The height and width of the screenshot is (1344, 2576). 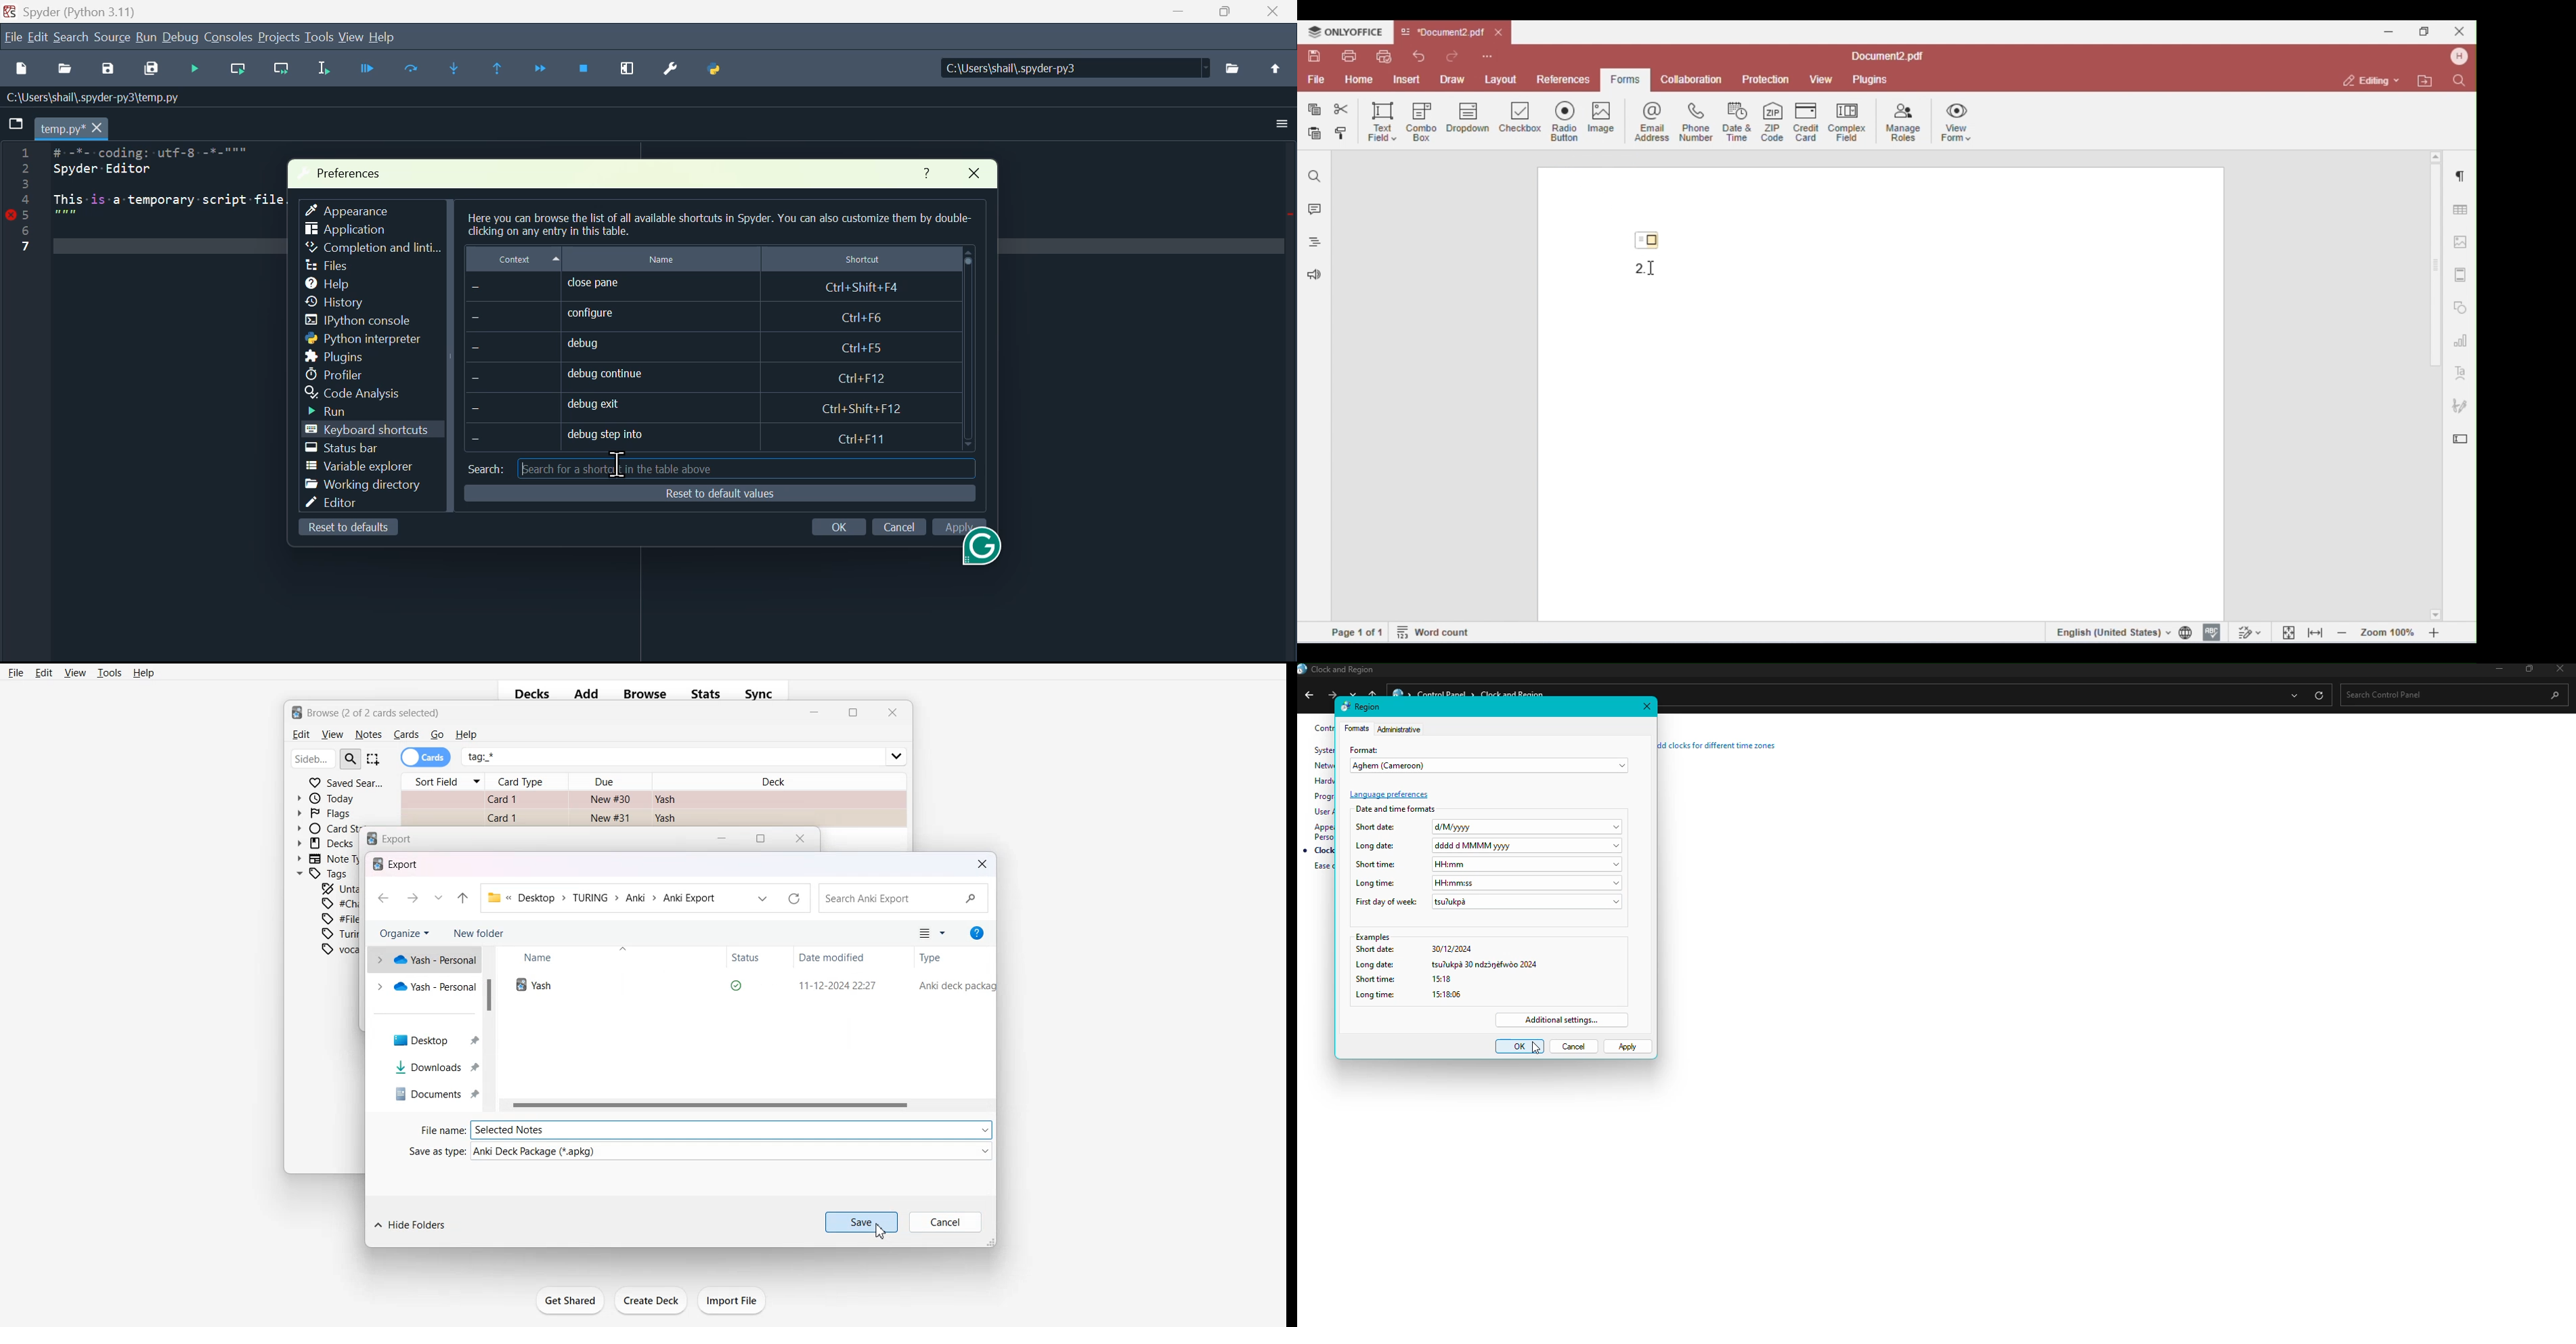 I want to click on shortcut, so click(x=865, y=260).